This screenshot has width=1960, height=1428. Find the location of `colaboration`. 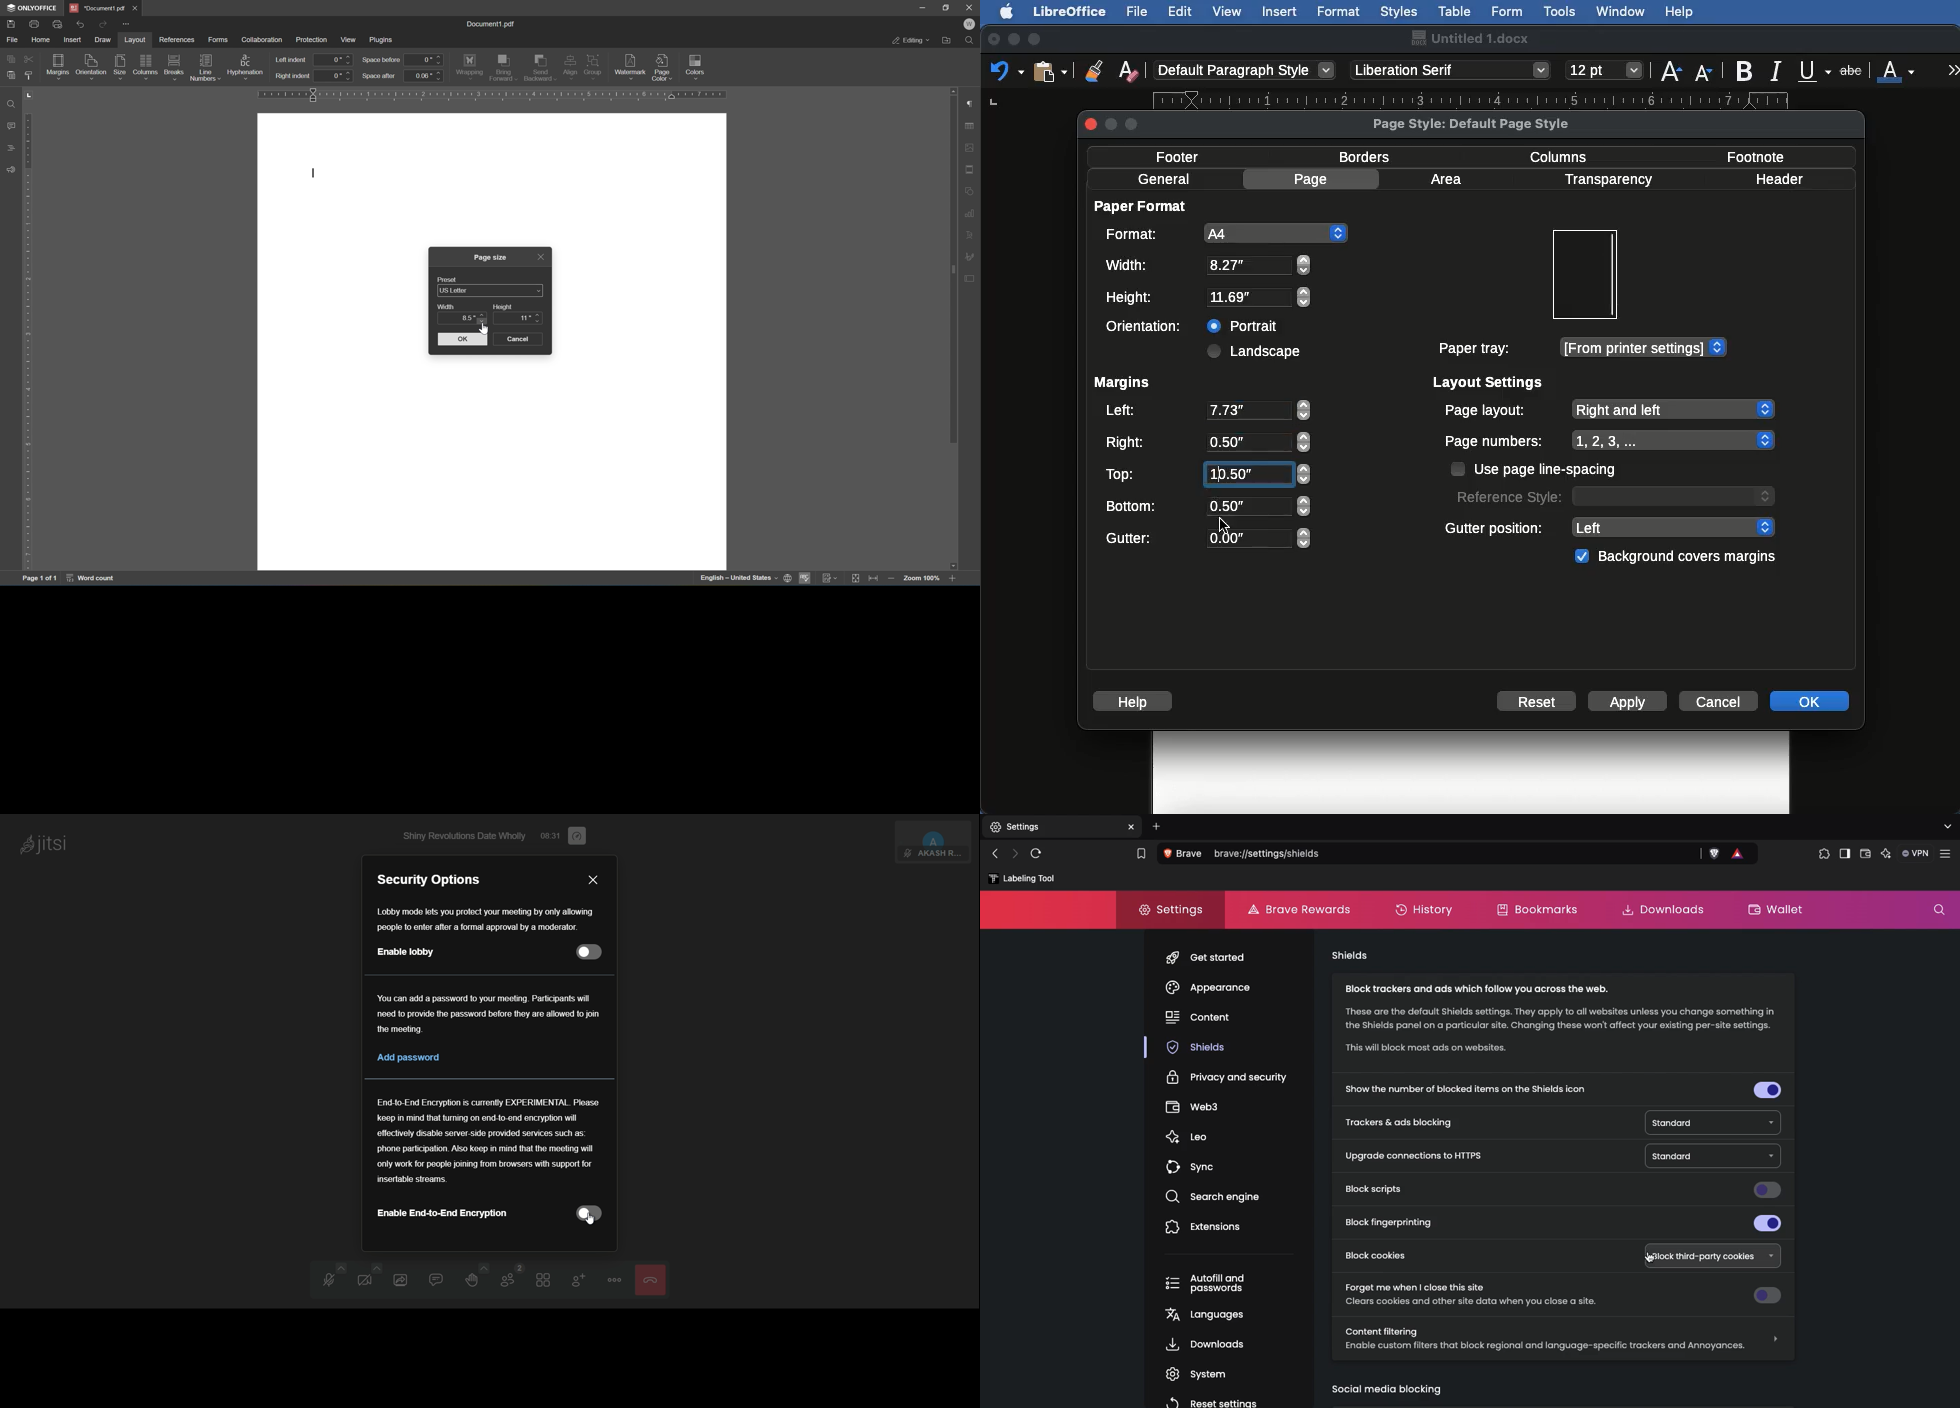

colaboration is located at coordinates (262, 39).